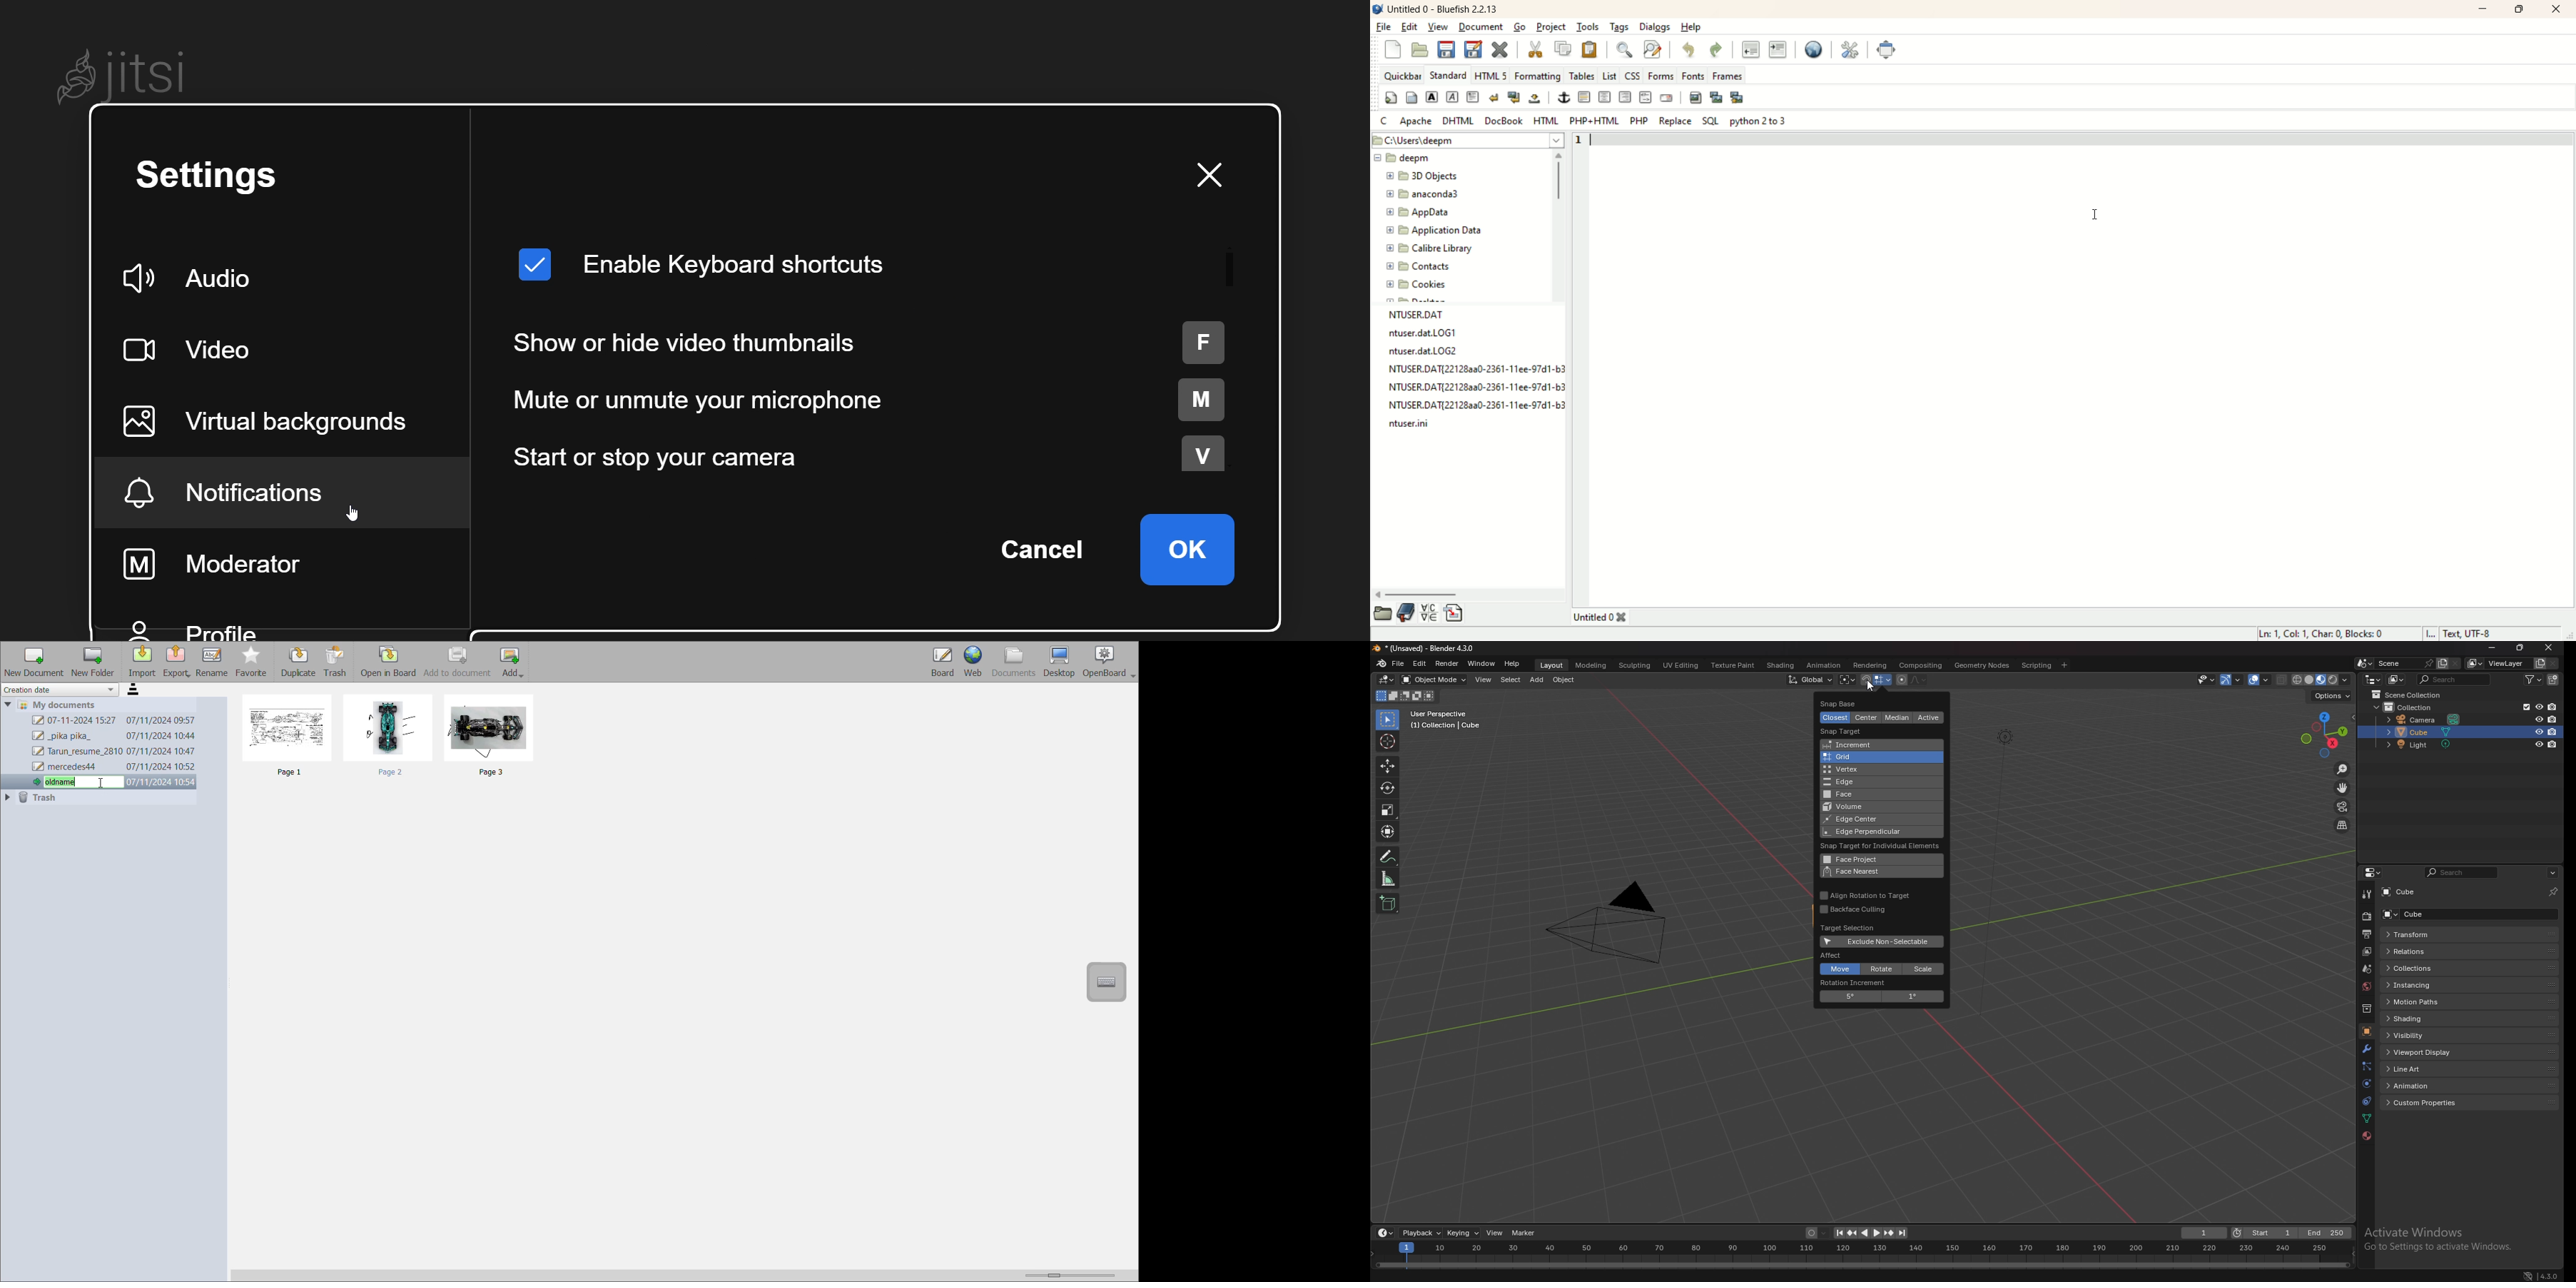 The width and height of the screenshot is (2576, 1288). Describe the element at coordinates (2367, 934) in the screenshot. I see `output` at that location.